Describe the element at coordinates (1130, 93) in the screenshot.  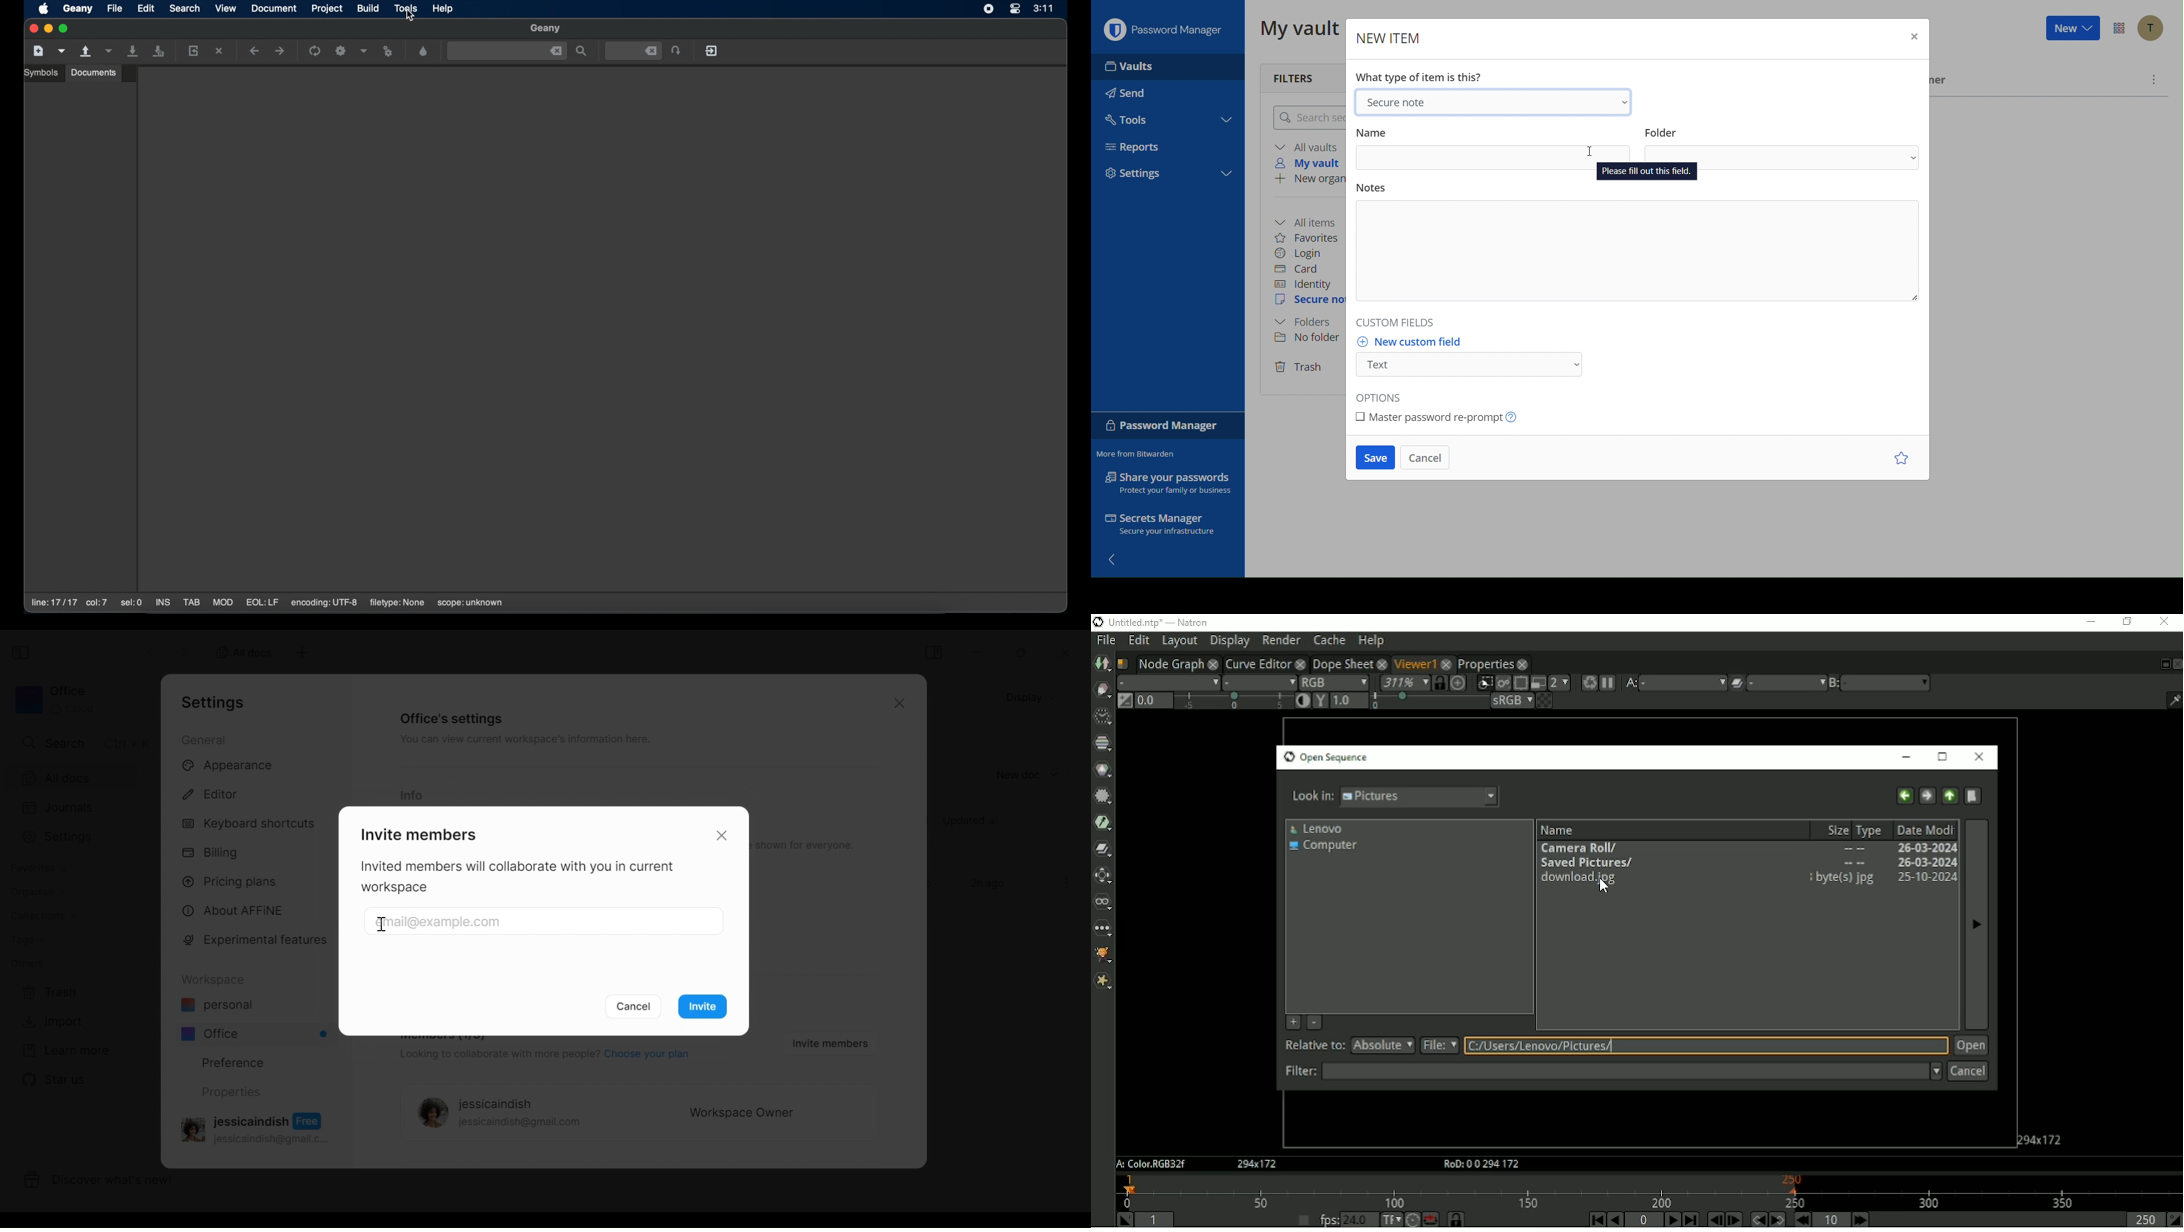
I see `Send` at that location.